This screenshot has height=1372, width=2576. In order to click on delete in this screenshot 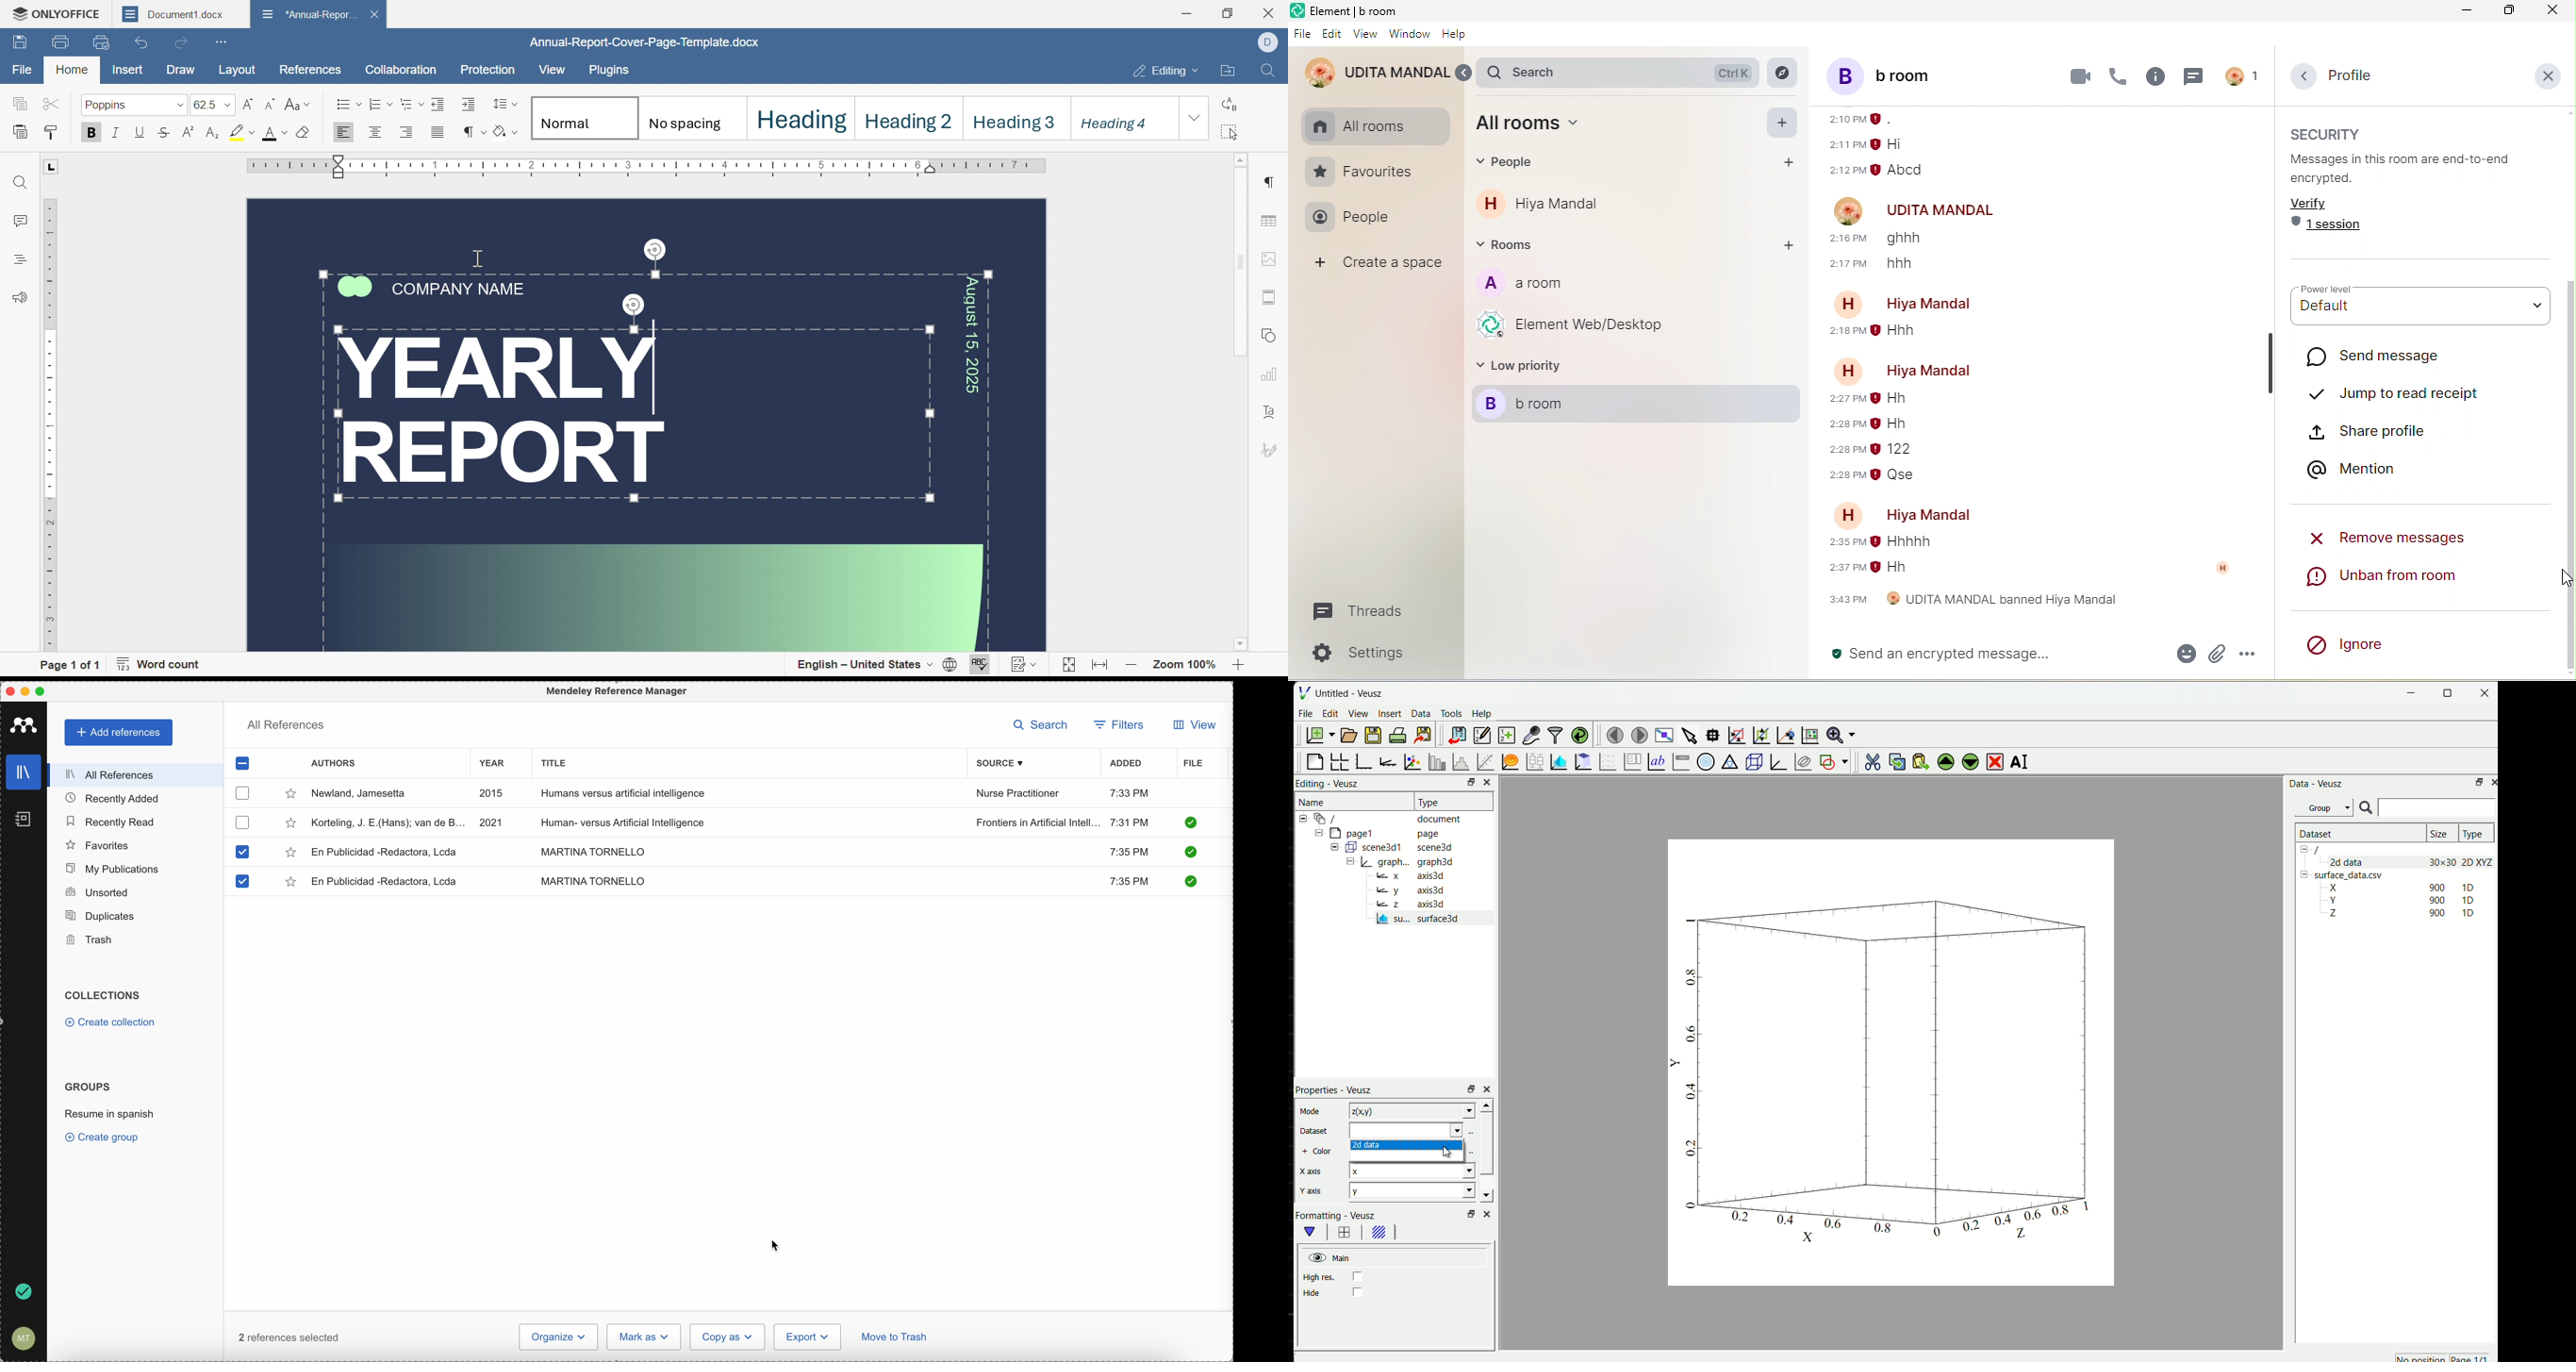, I will do `click(1995, 762)`.